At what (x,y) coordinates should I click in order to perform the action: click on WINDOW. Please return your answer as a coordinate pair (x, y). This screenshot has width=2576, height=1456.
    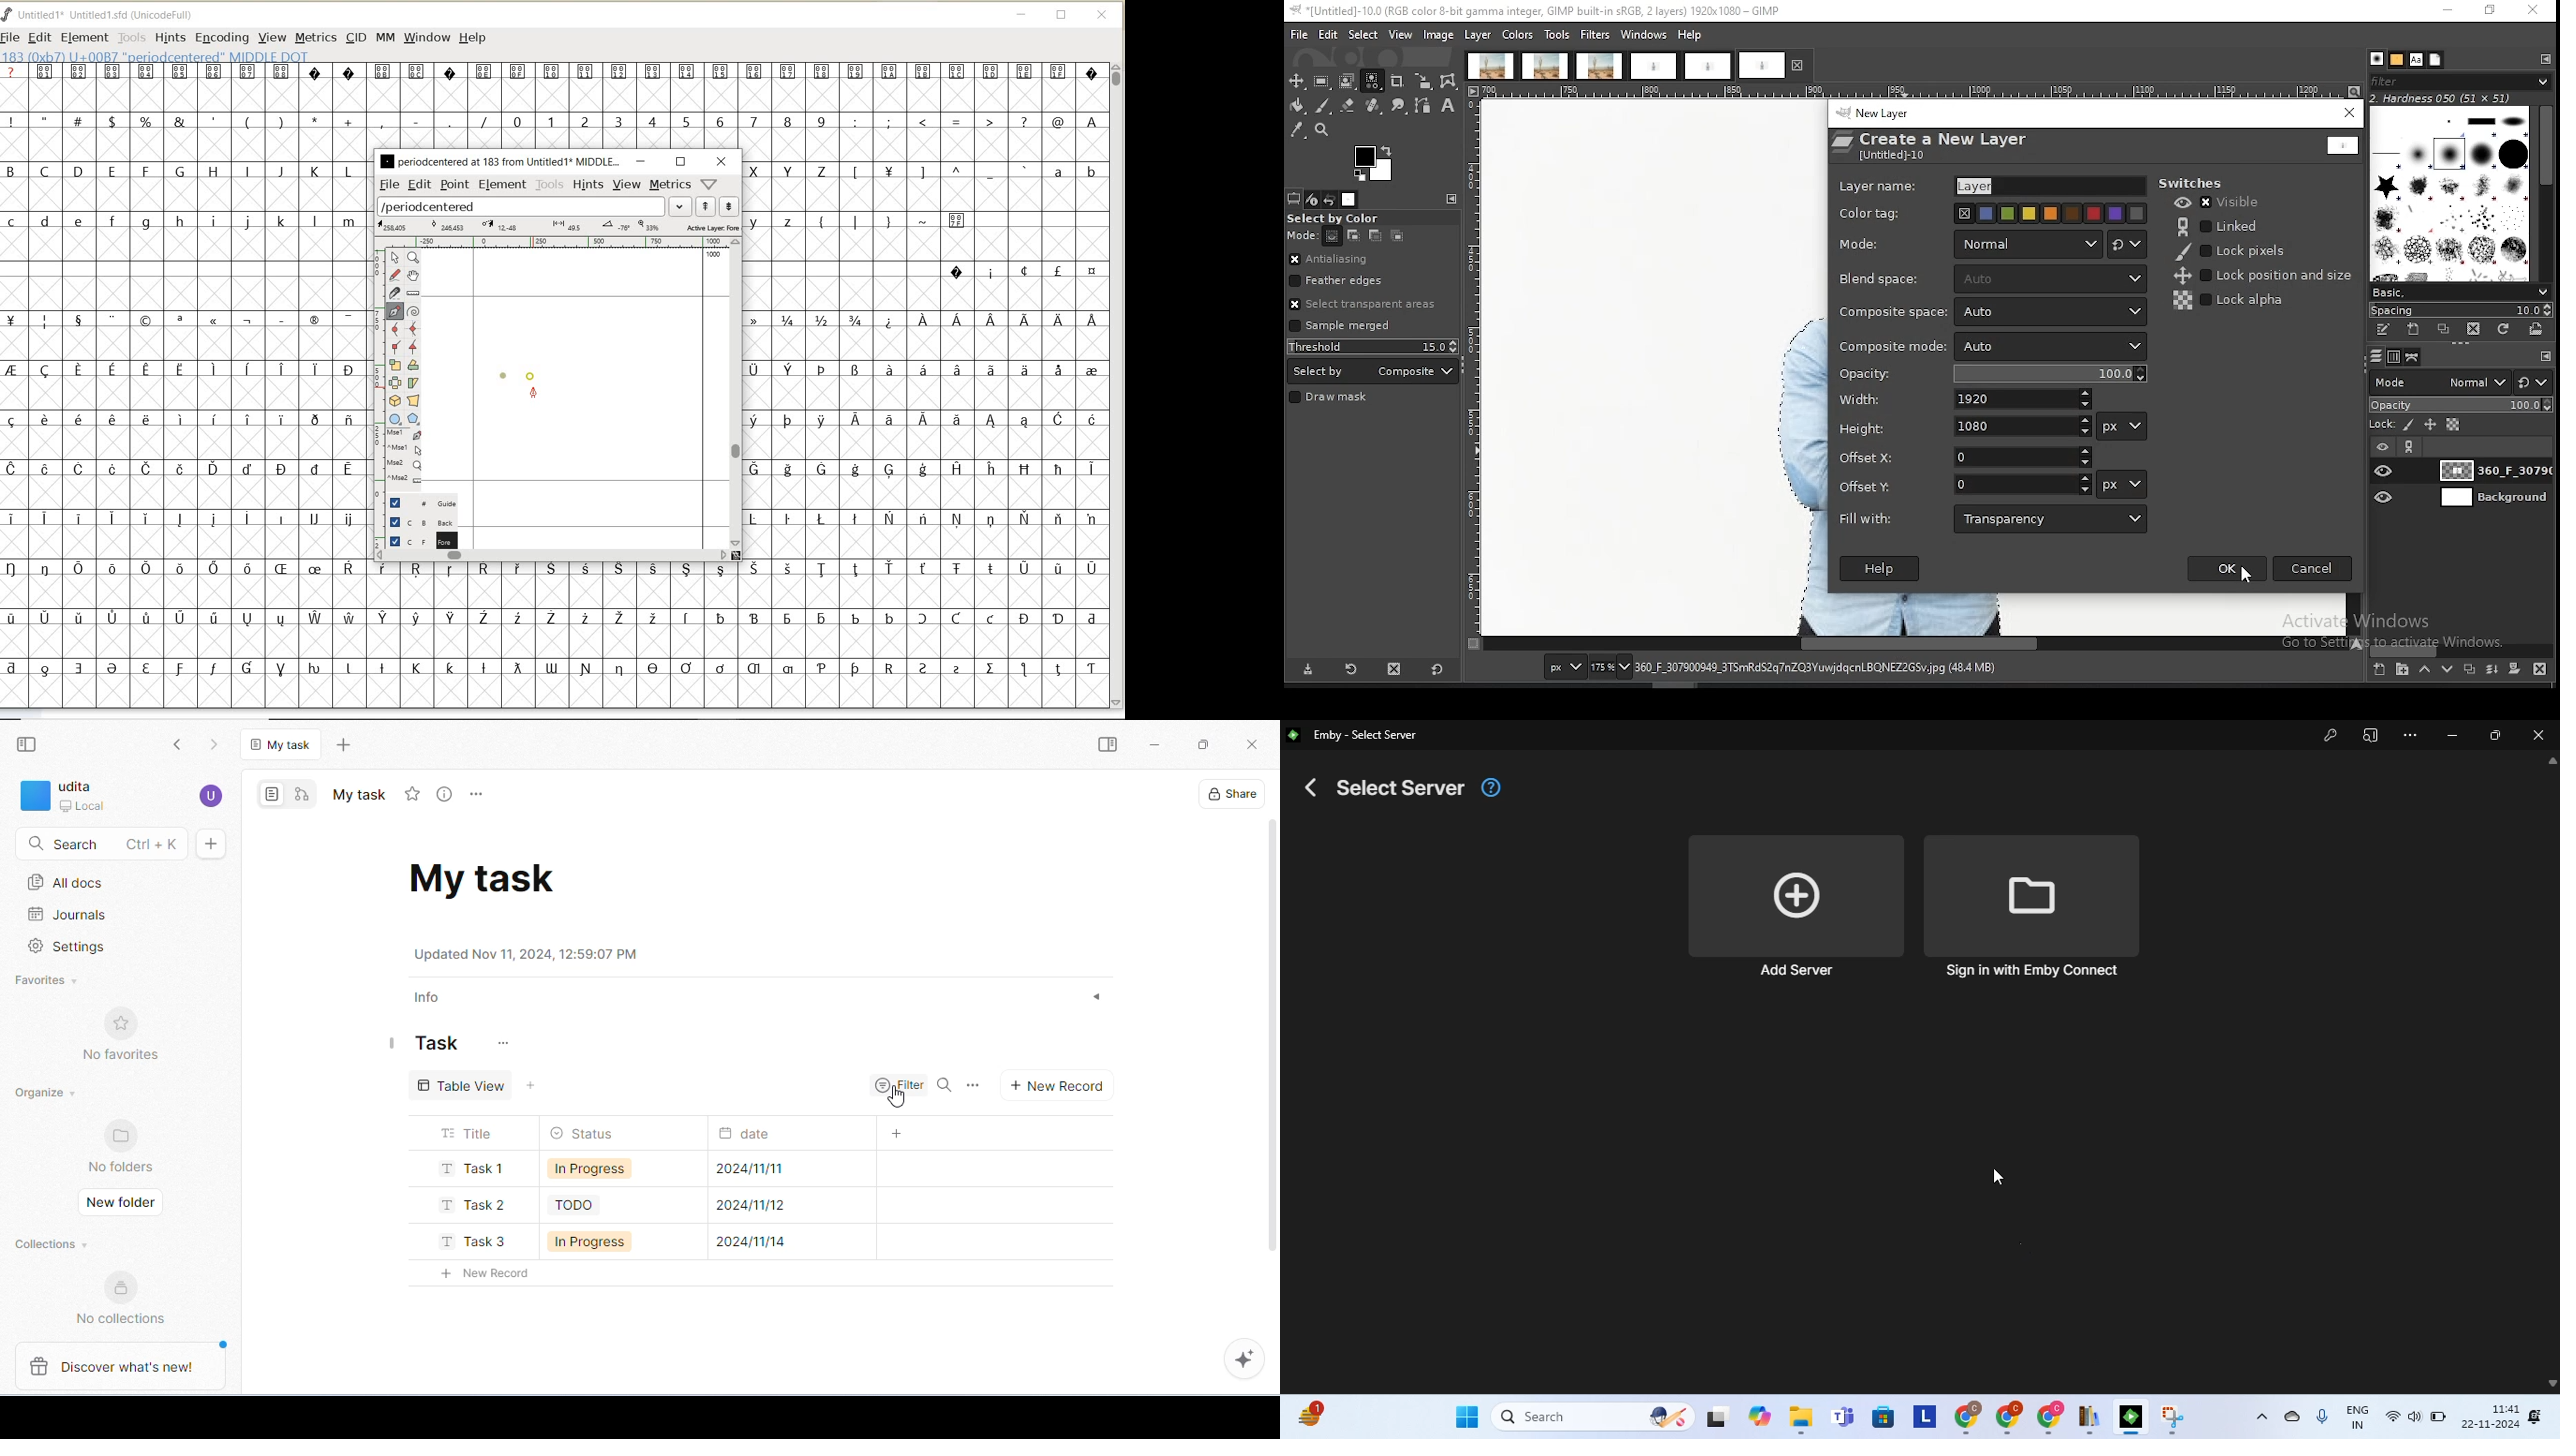
    Looking at the image, I should click on (427, 37).